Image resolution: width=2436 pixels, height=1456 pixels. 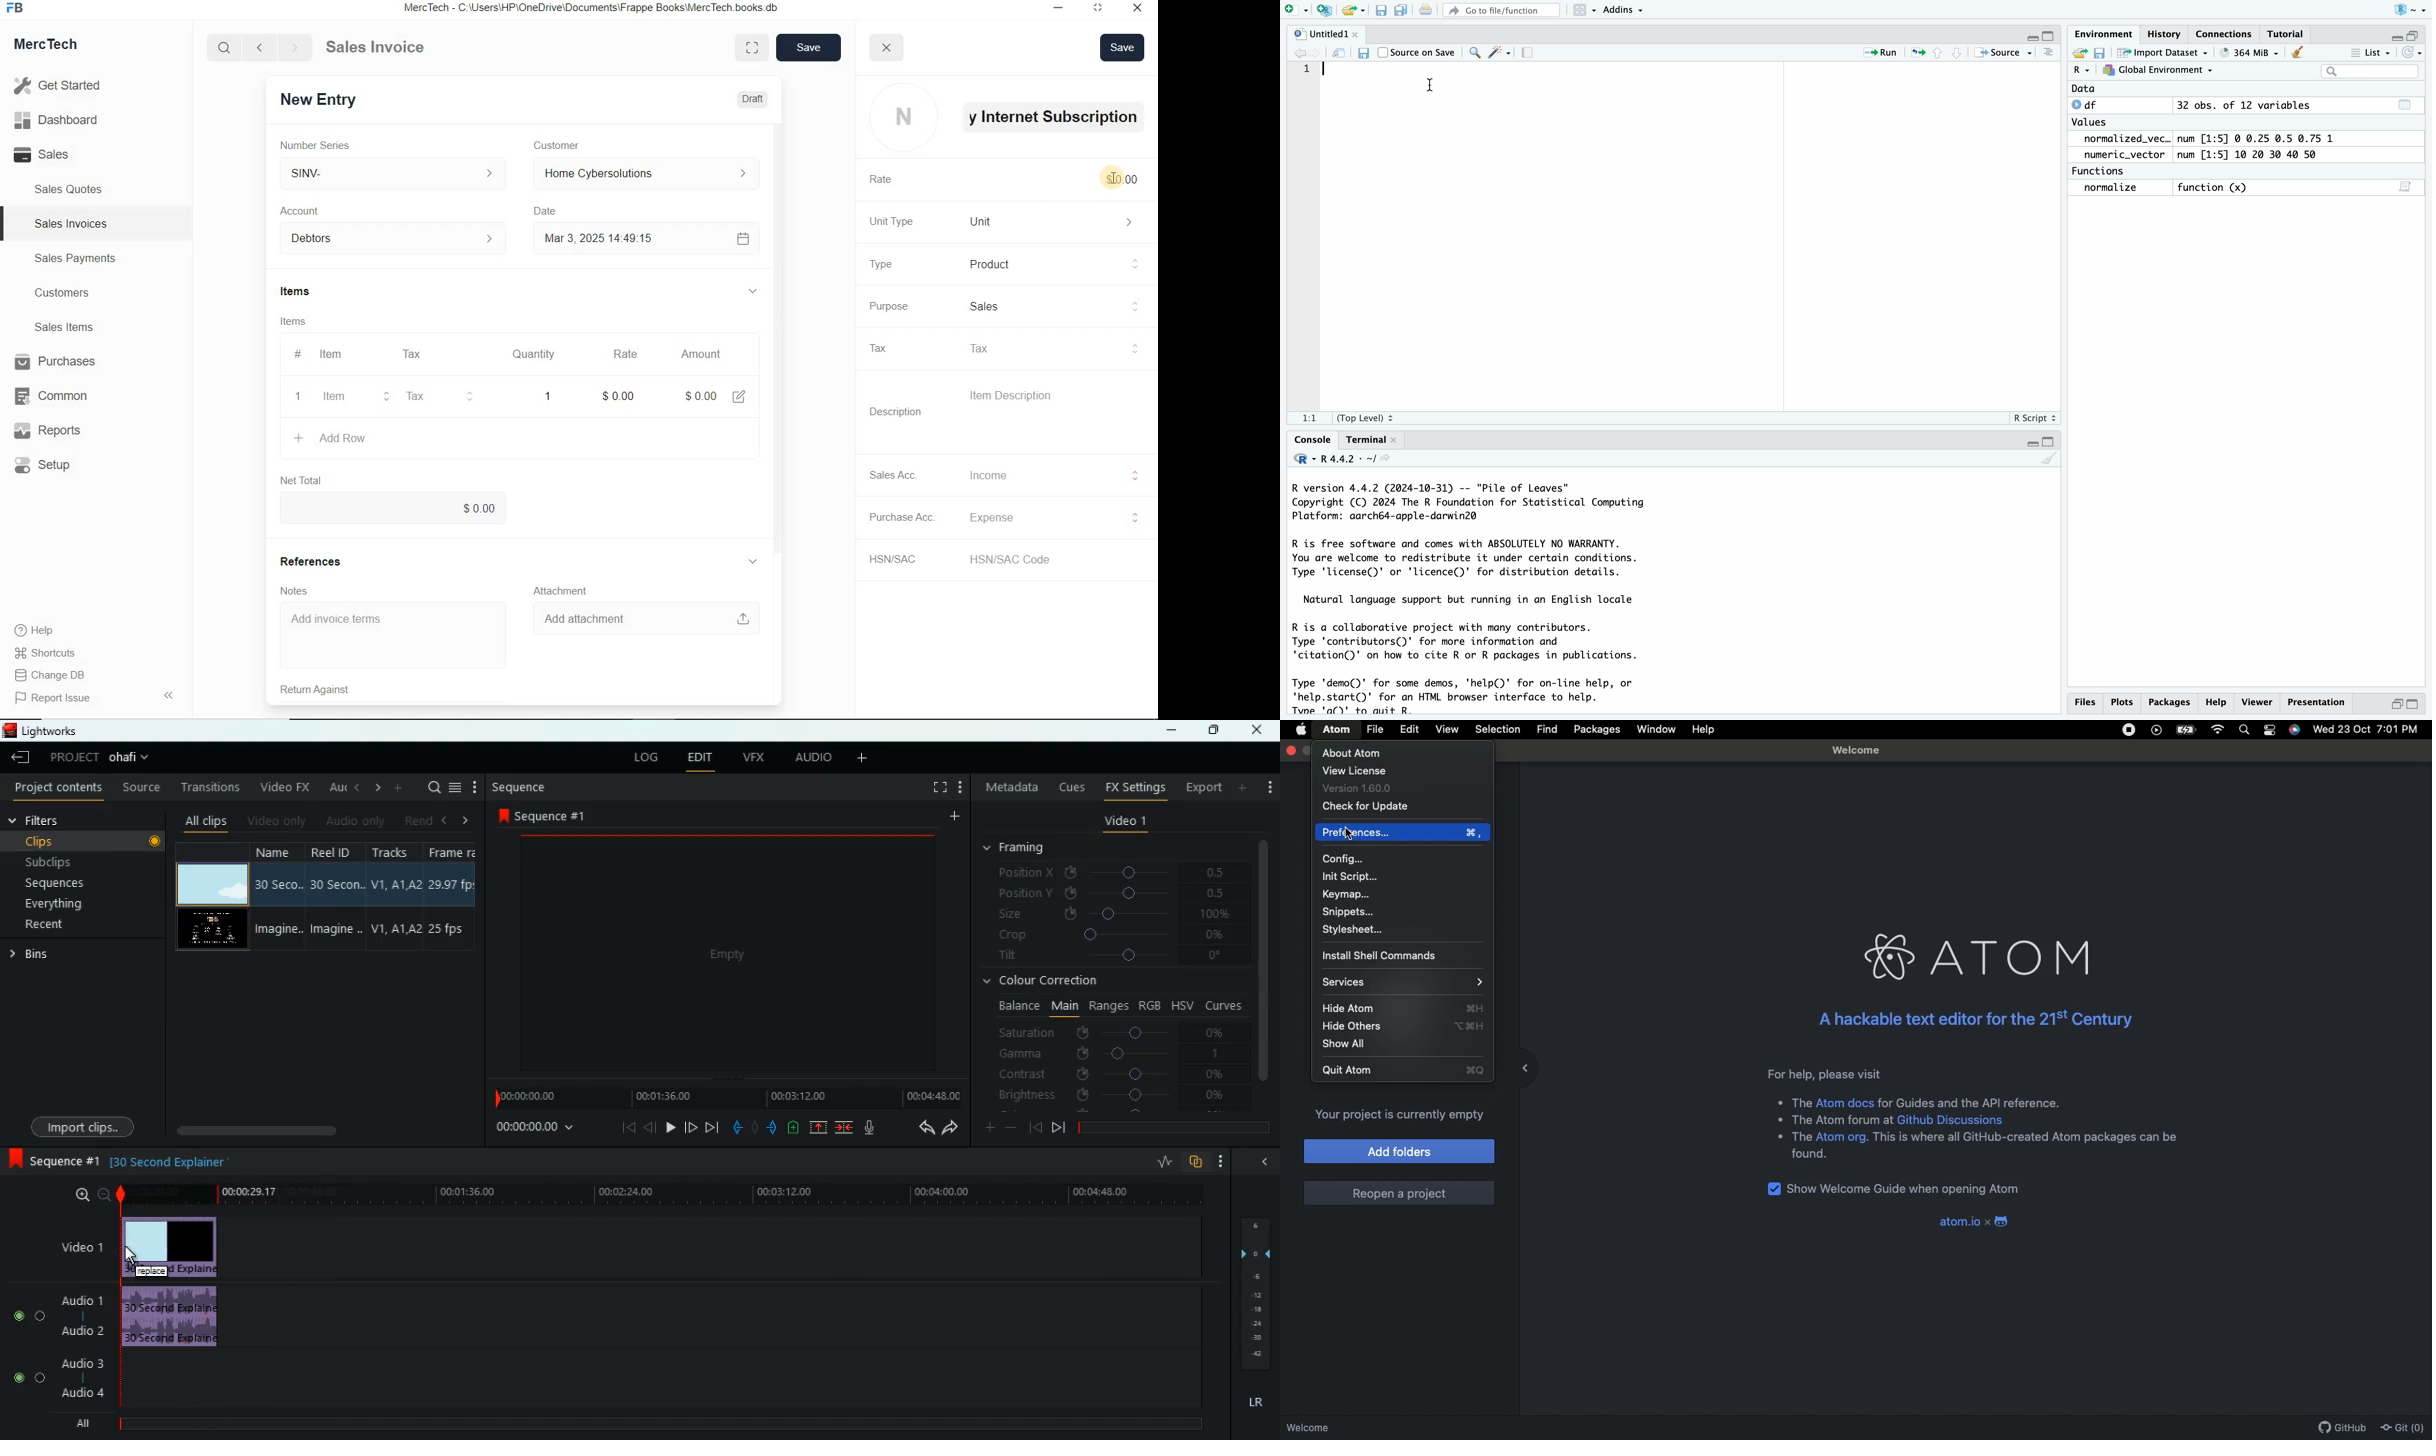 What do you see at coordinates (1585, 10) in the screenshot?
I see `Menu` at bounding box center [1585, 10].